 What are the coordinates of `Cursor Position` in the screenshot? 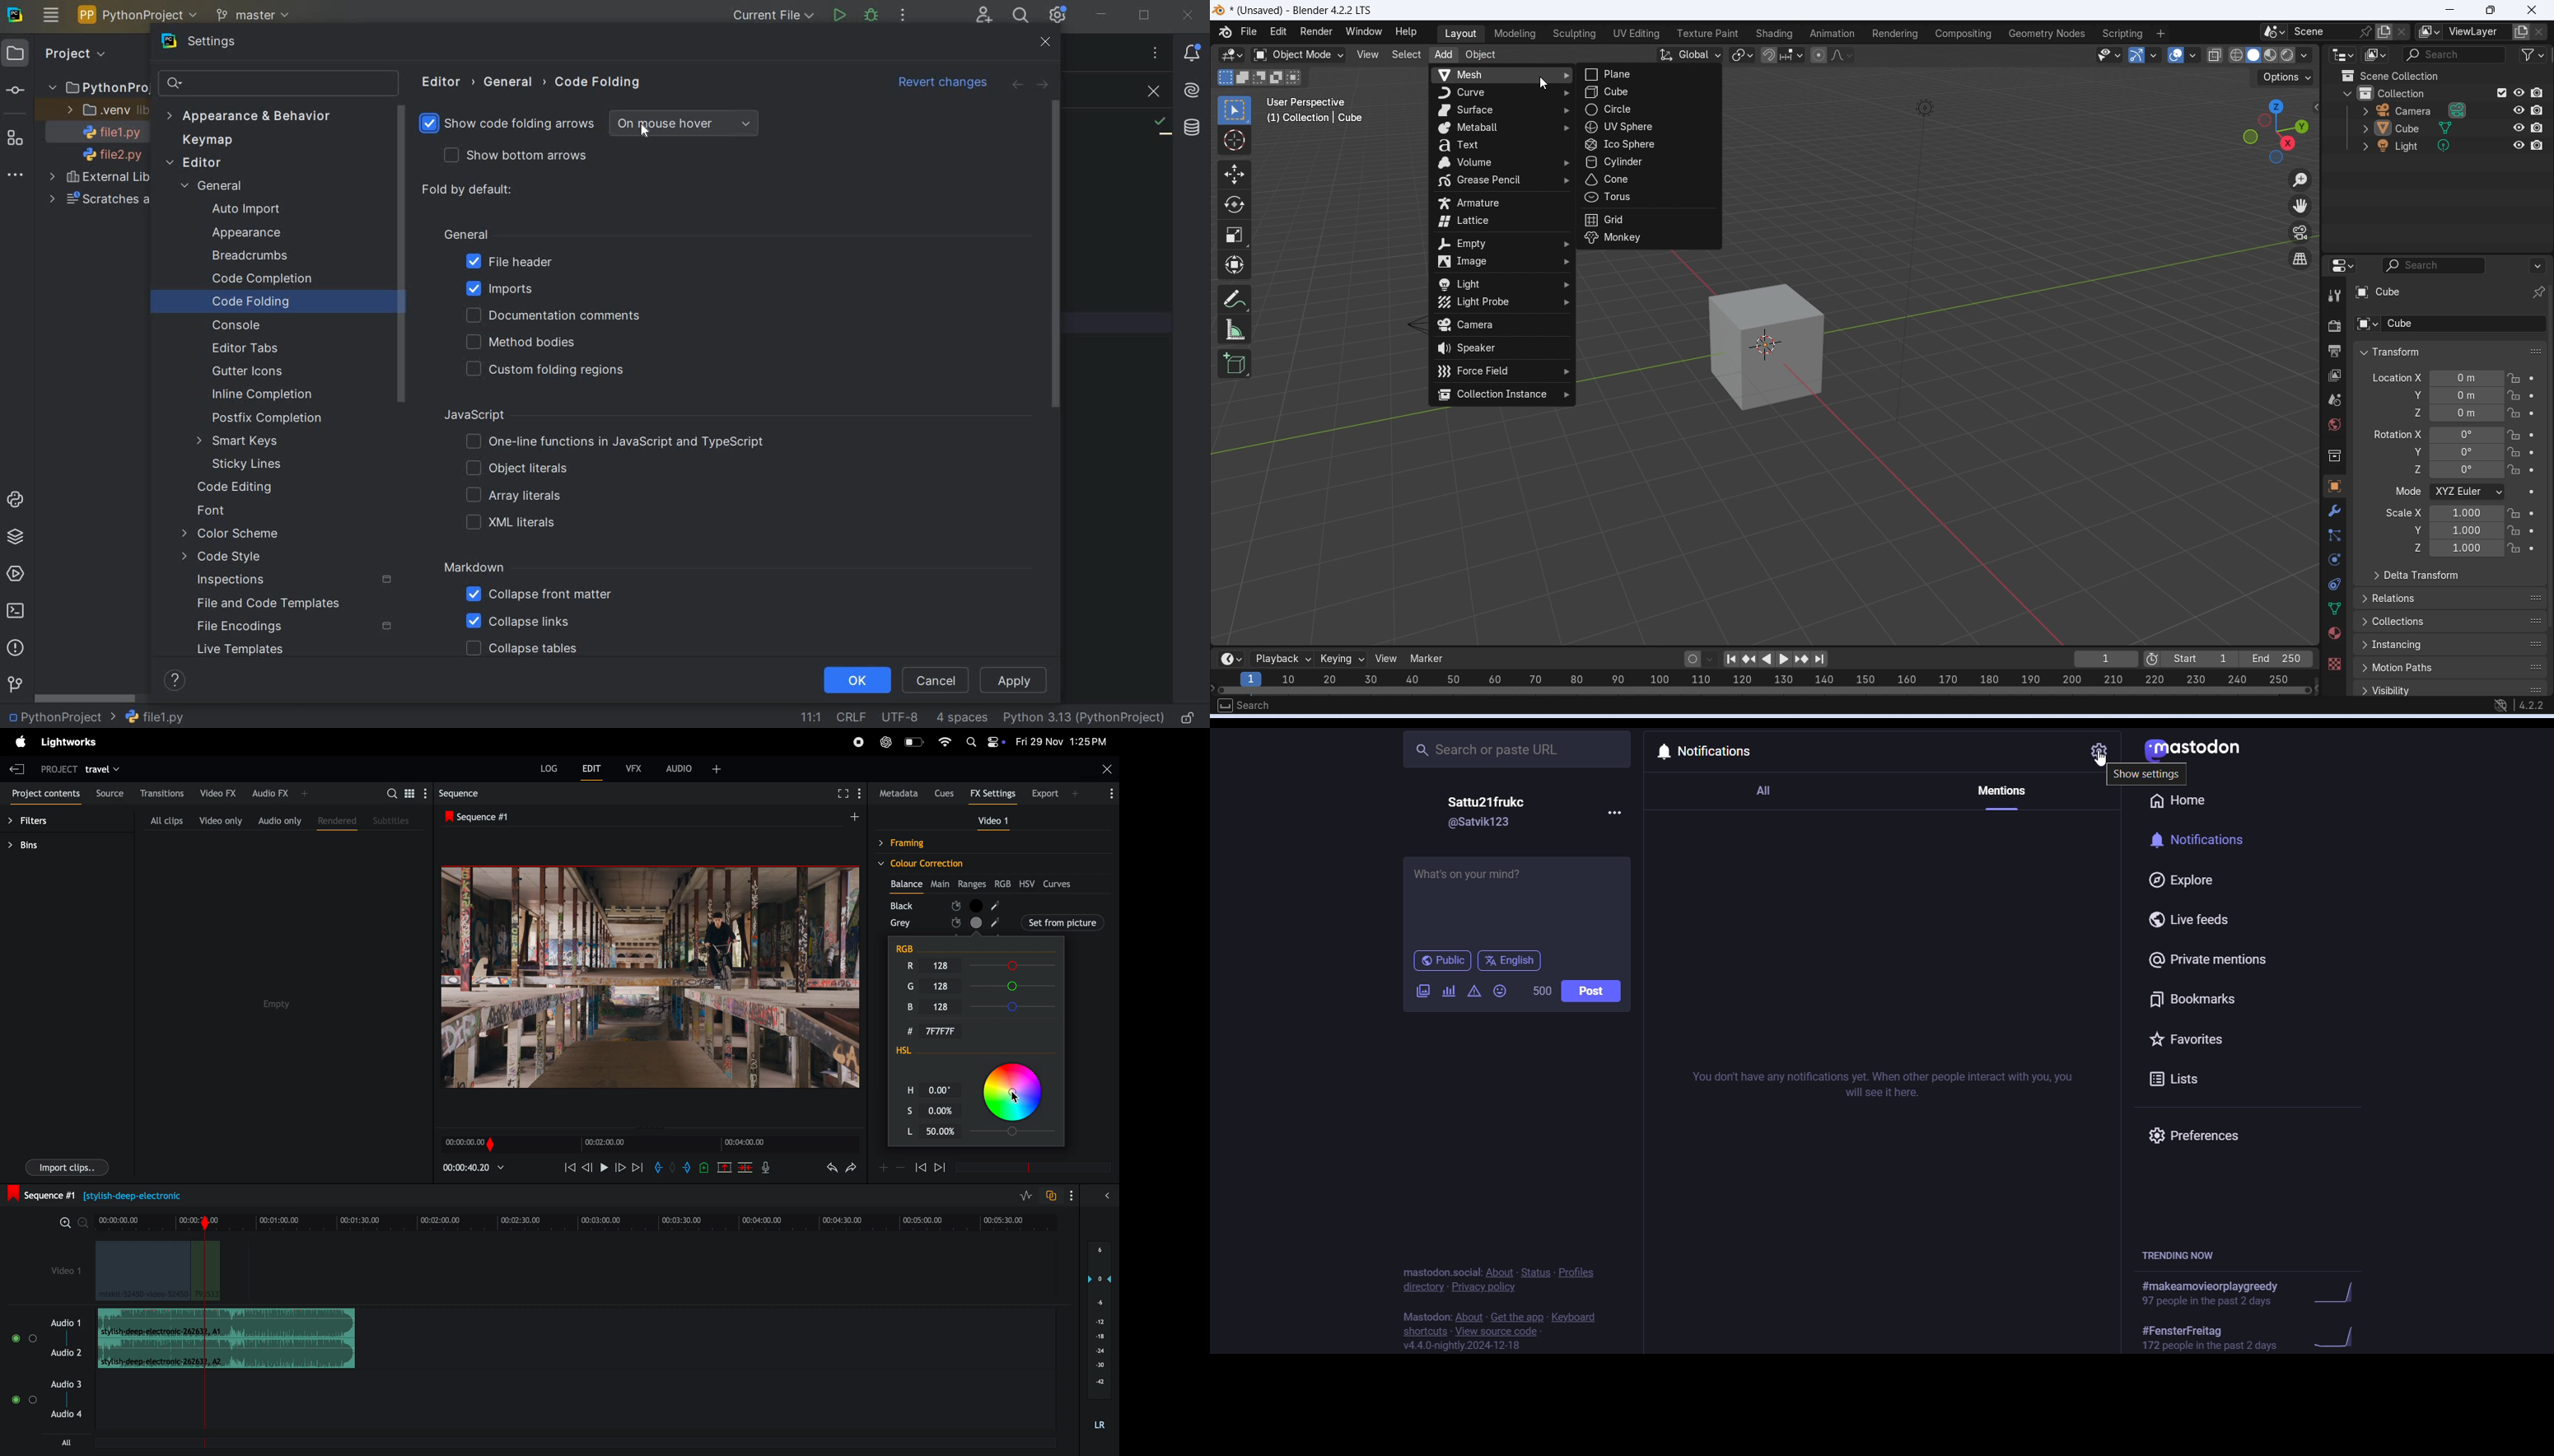 It's located at (645, 129).